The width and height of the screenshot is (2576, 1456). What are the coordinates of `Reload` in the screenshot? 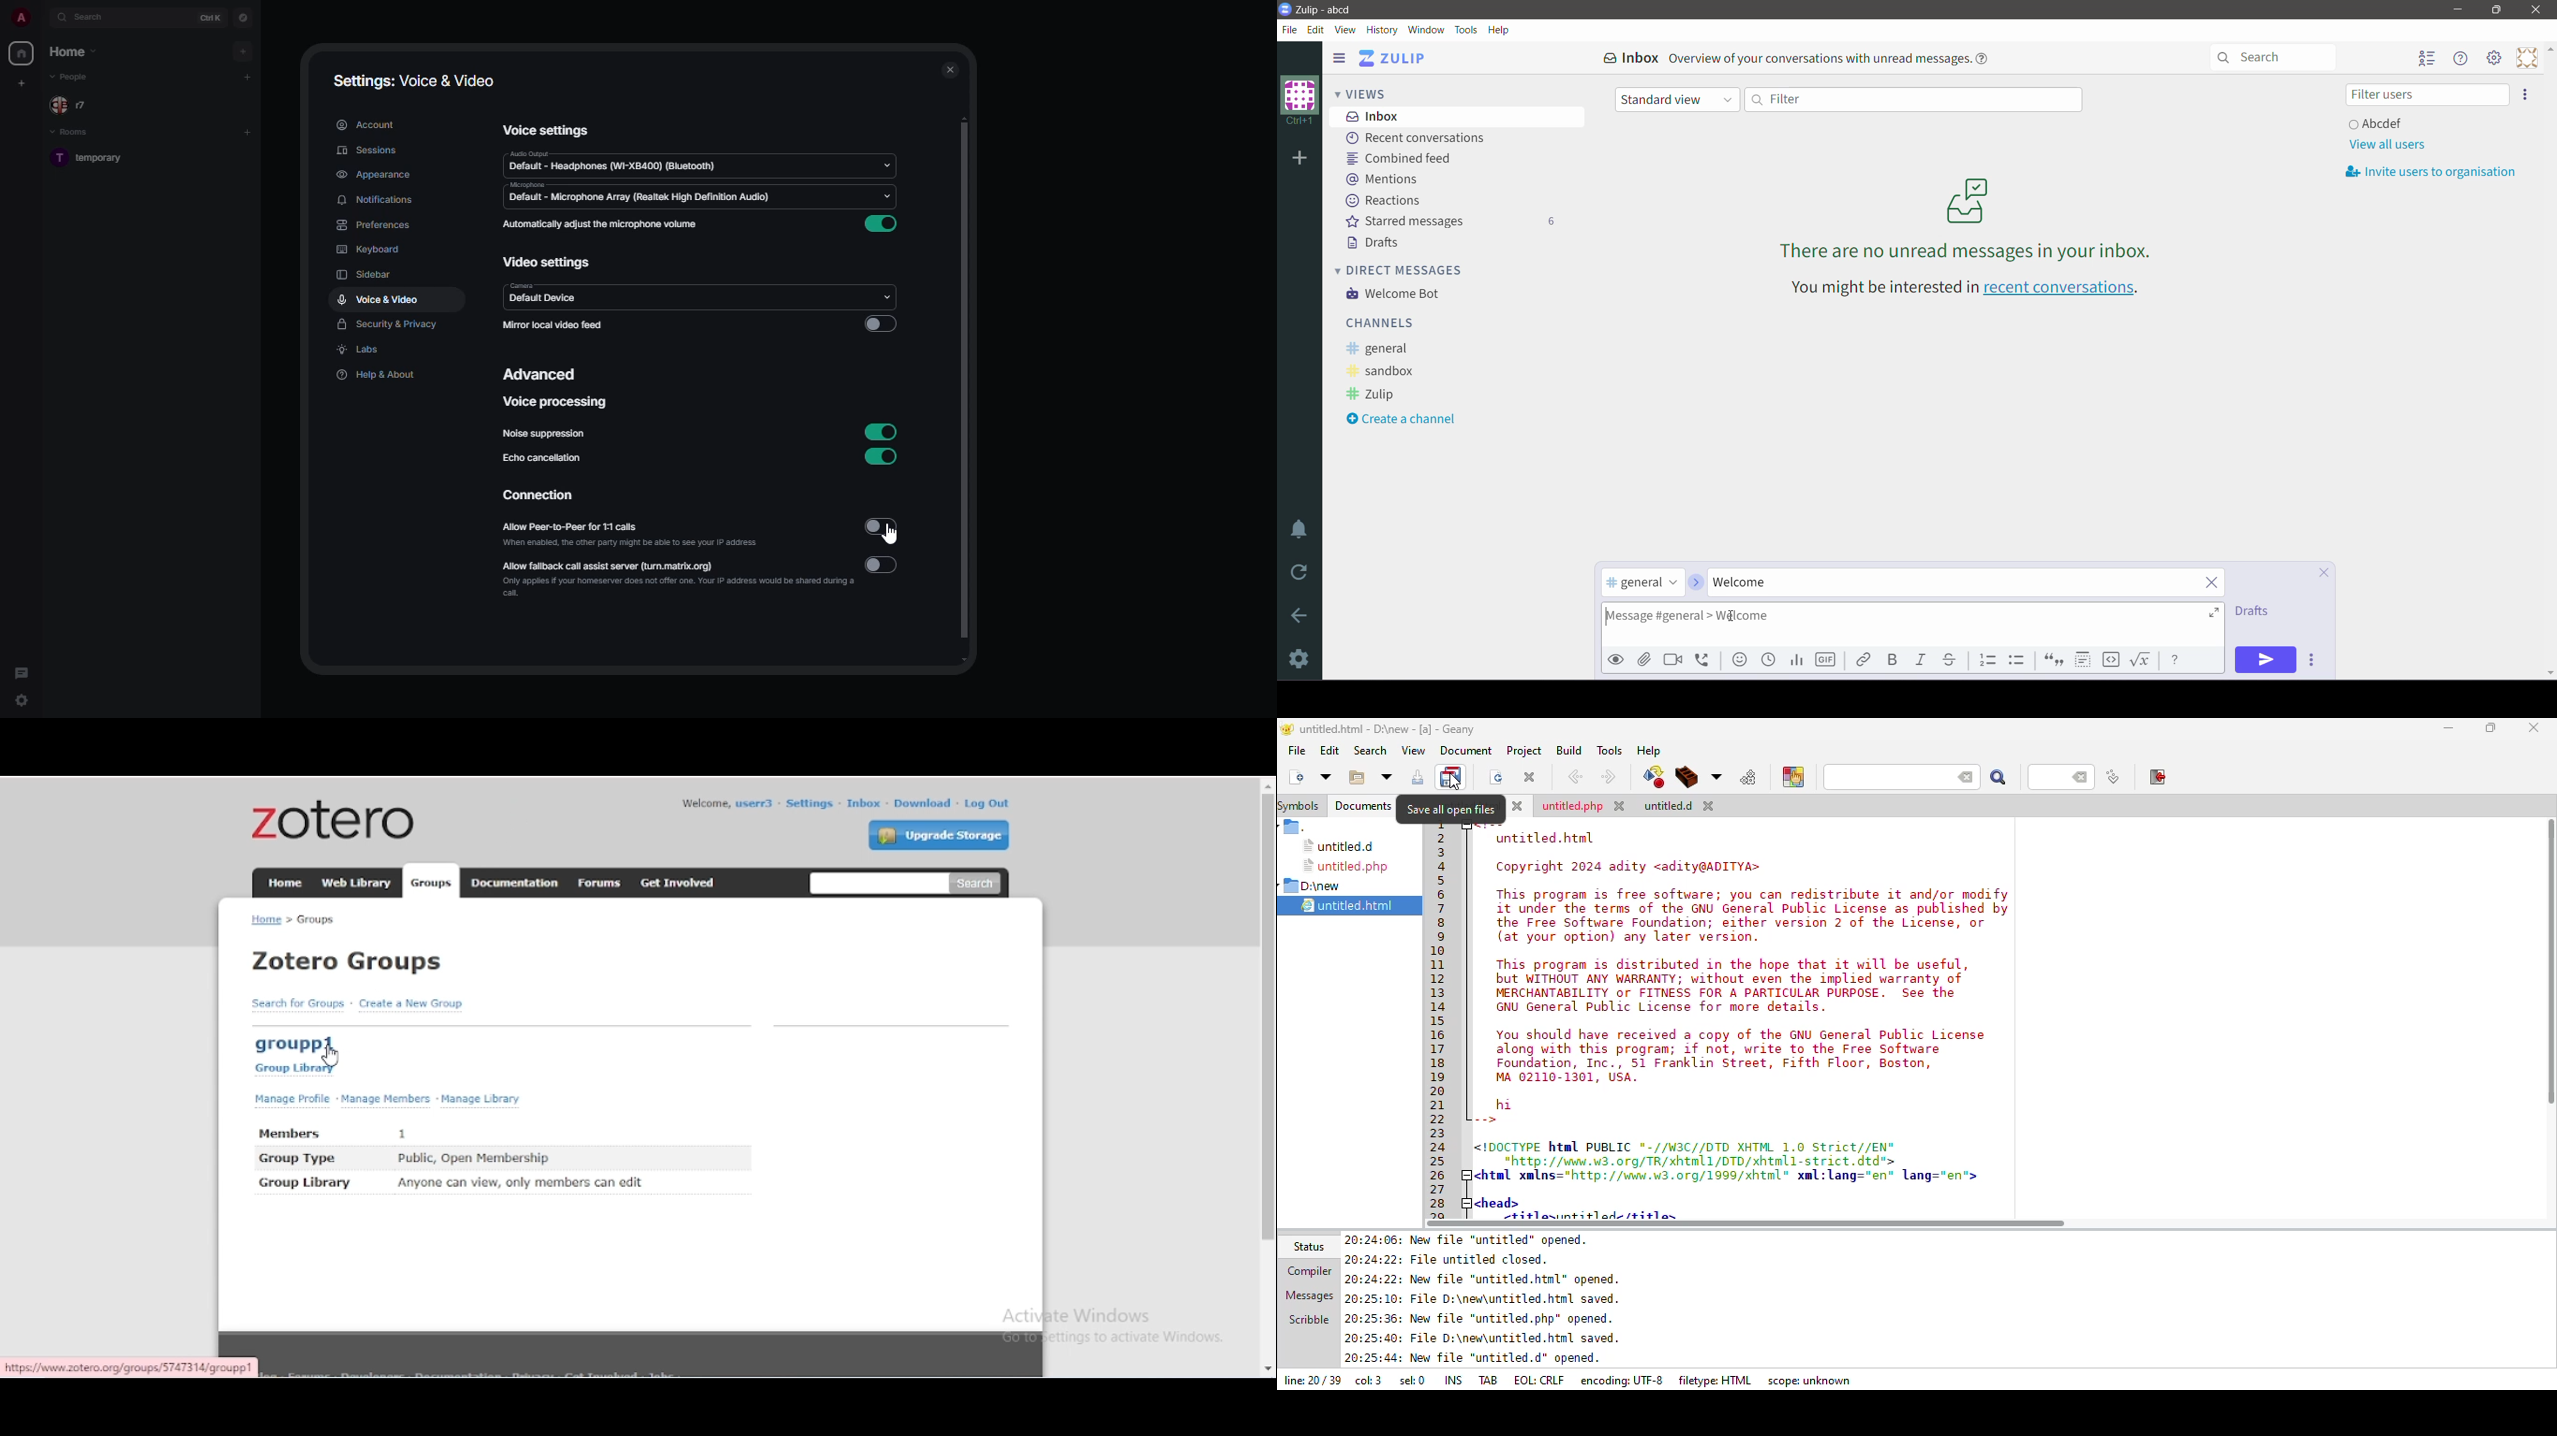 It's located at (1302, 573).